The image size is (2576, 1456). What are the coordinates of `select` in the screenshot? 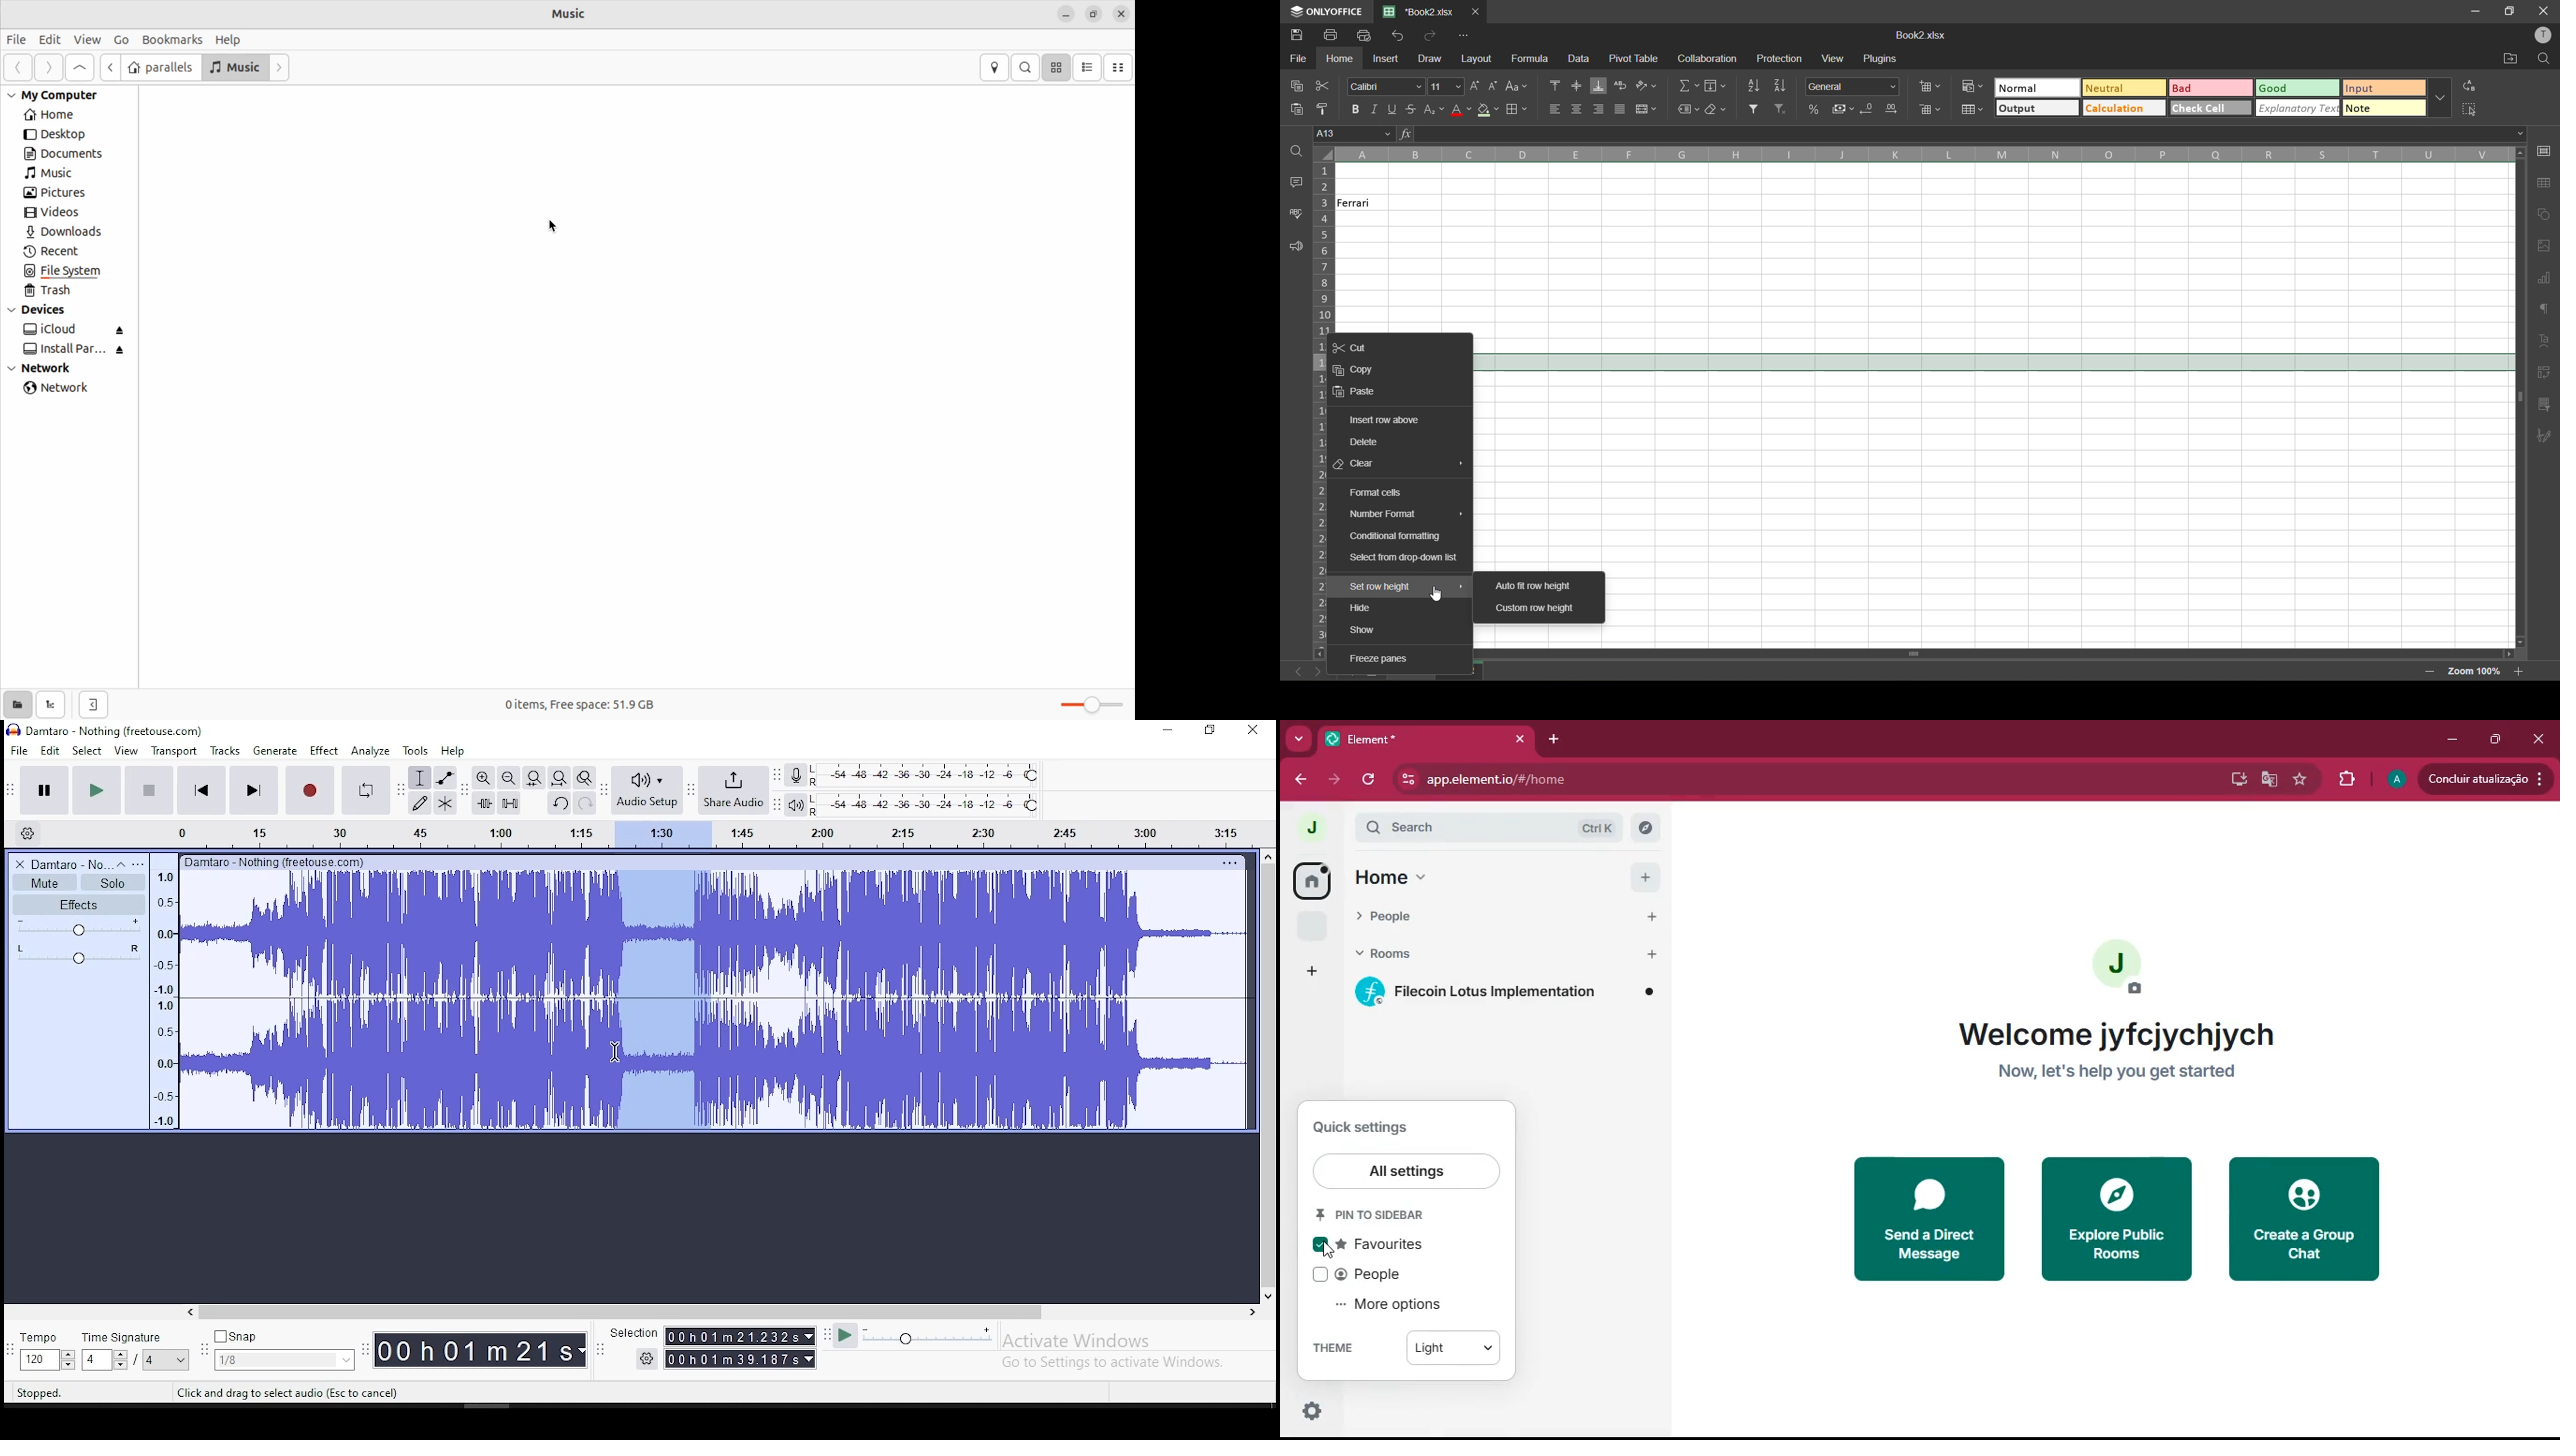 It's located at (89, 750).